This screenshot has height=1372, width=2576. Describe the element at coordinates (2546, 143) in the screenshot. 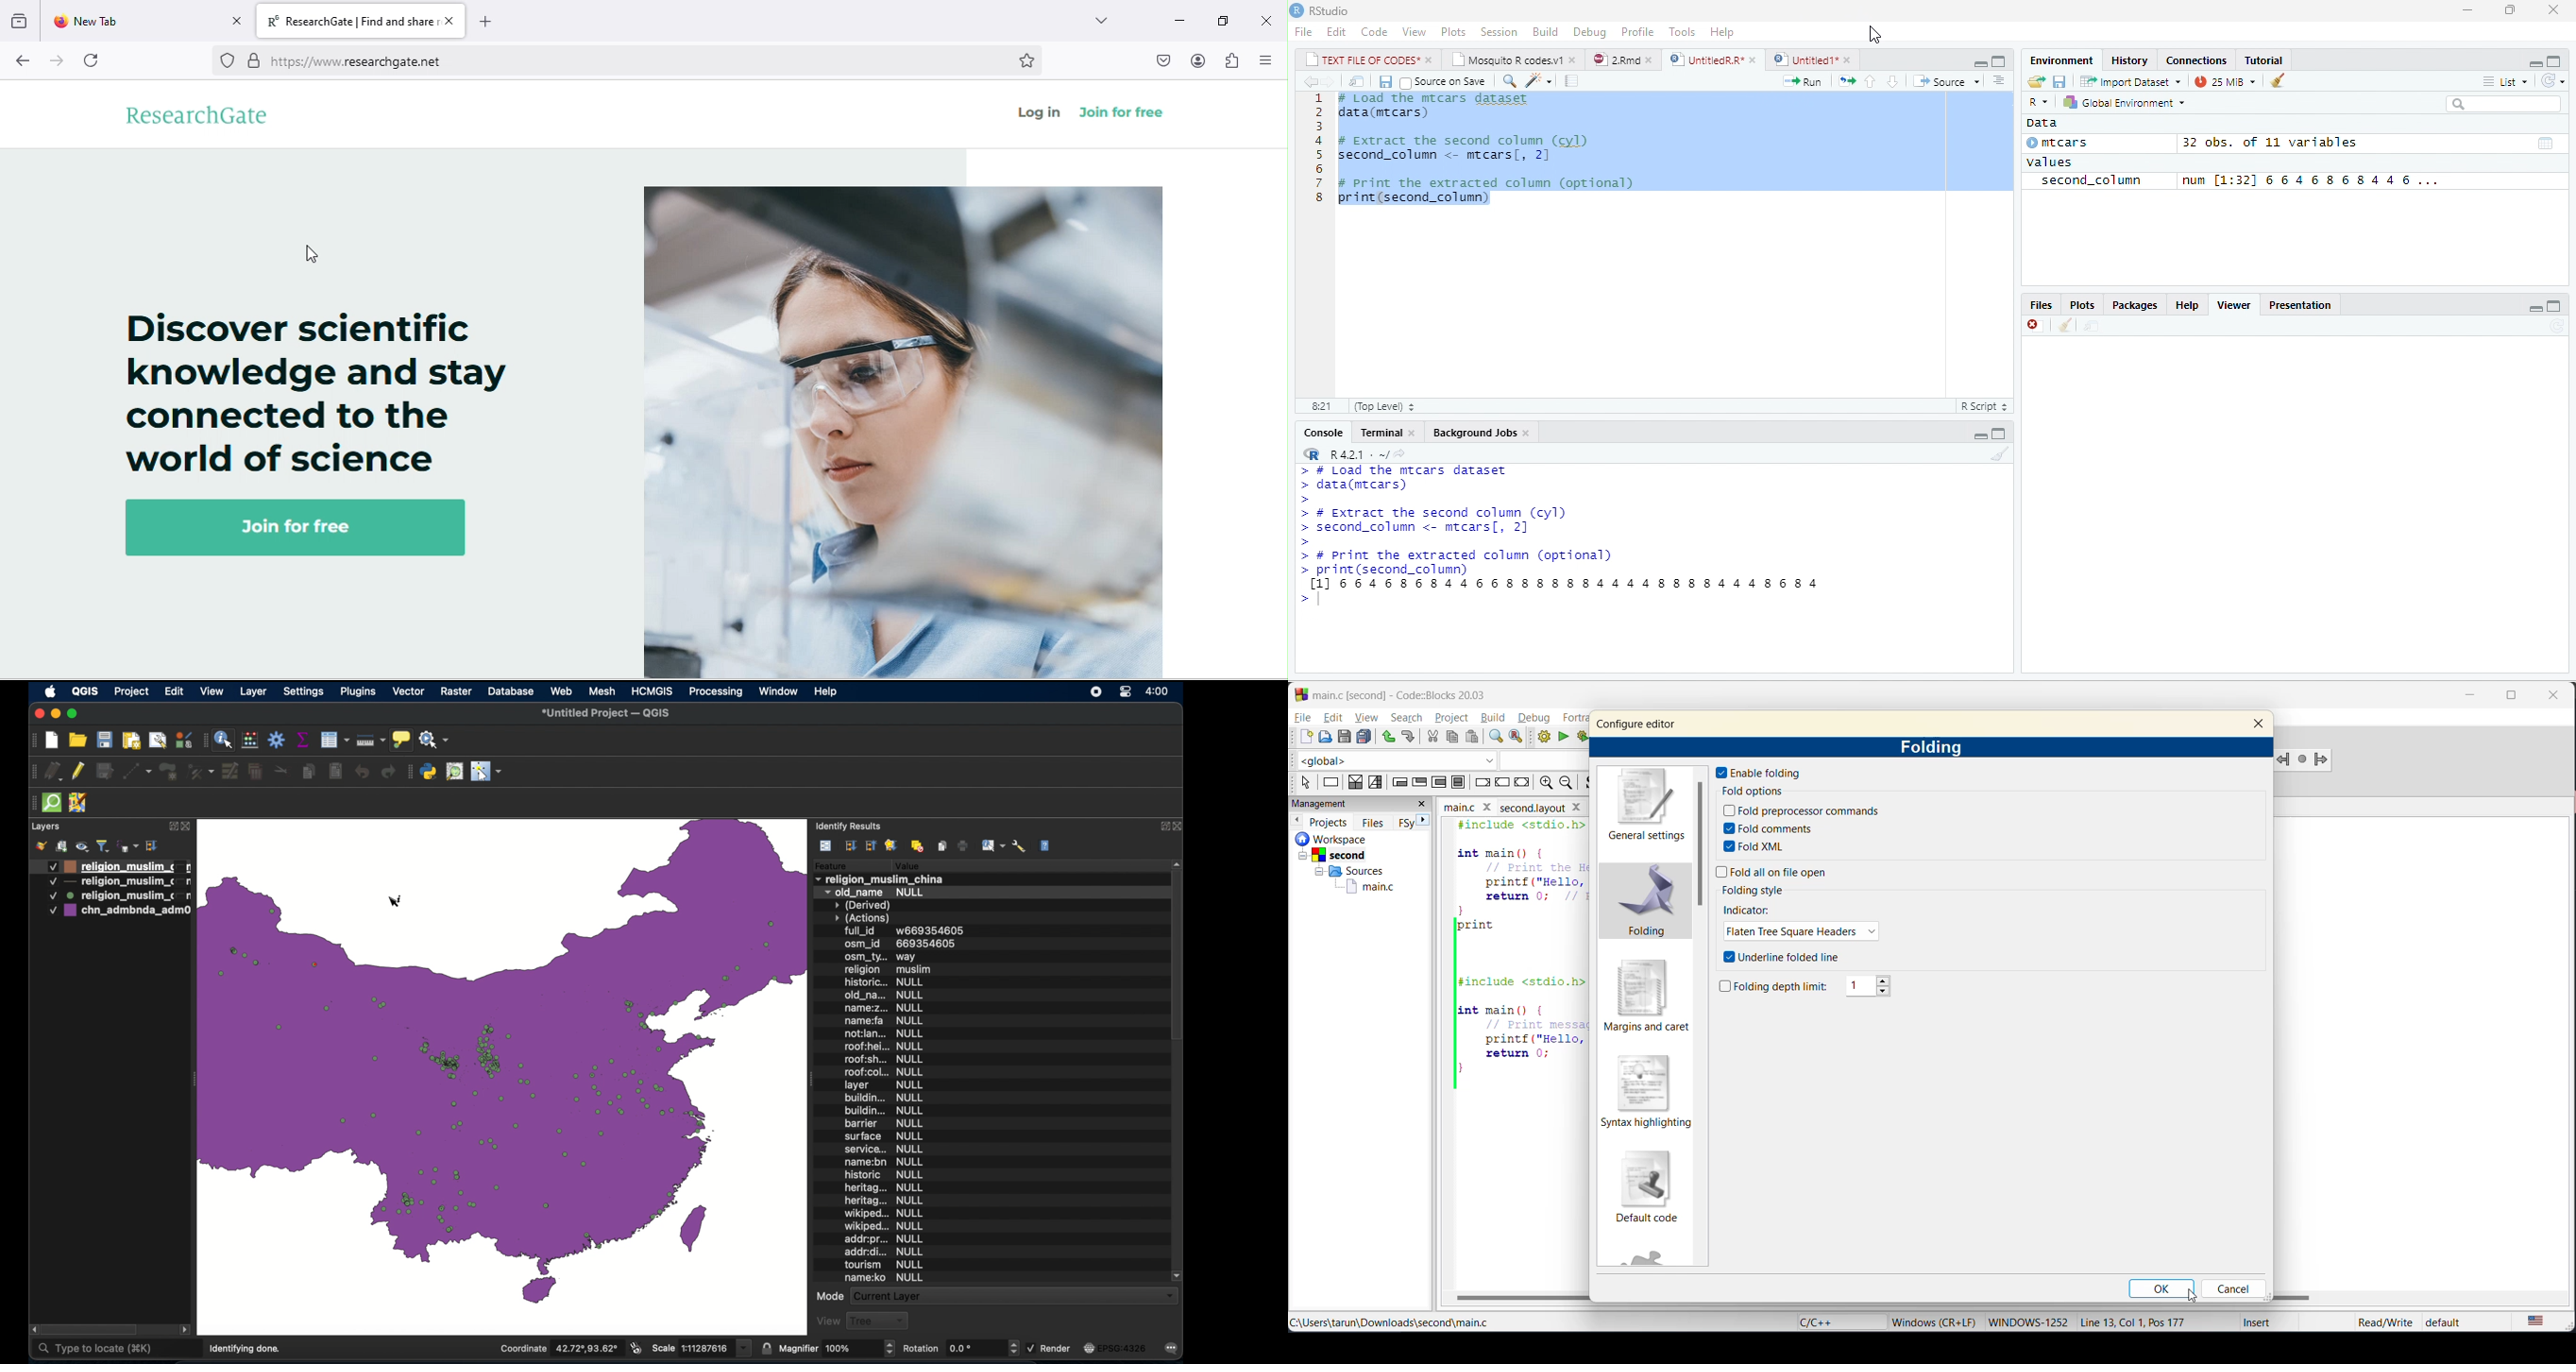

I see `dataset` at that location.